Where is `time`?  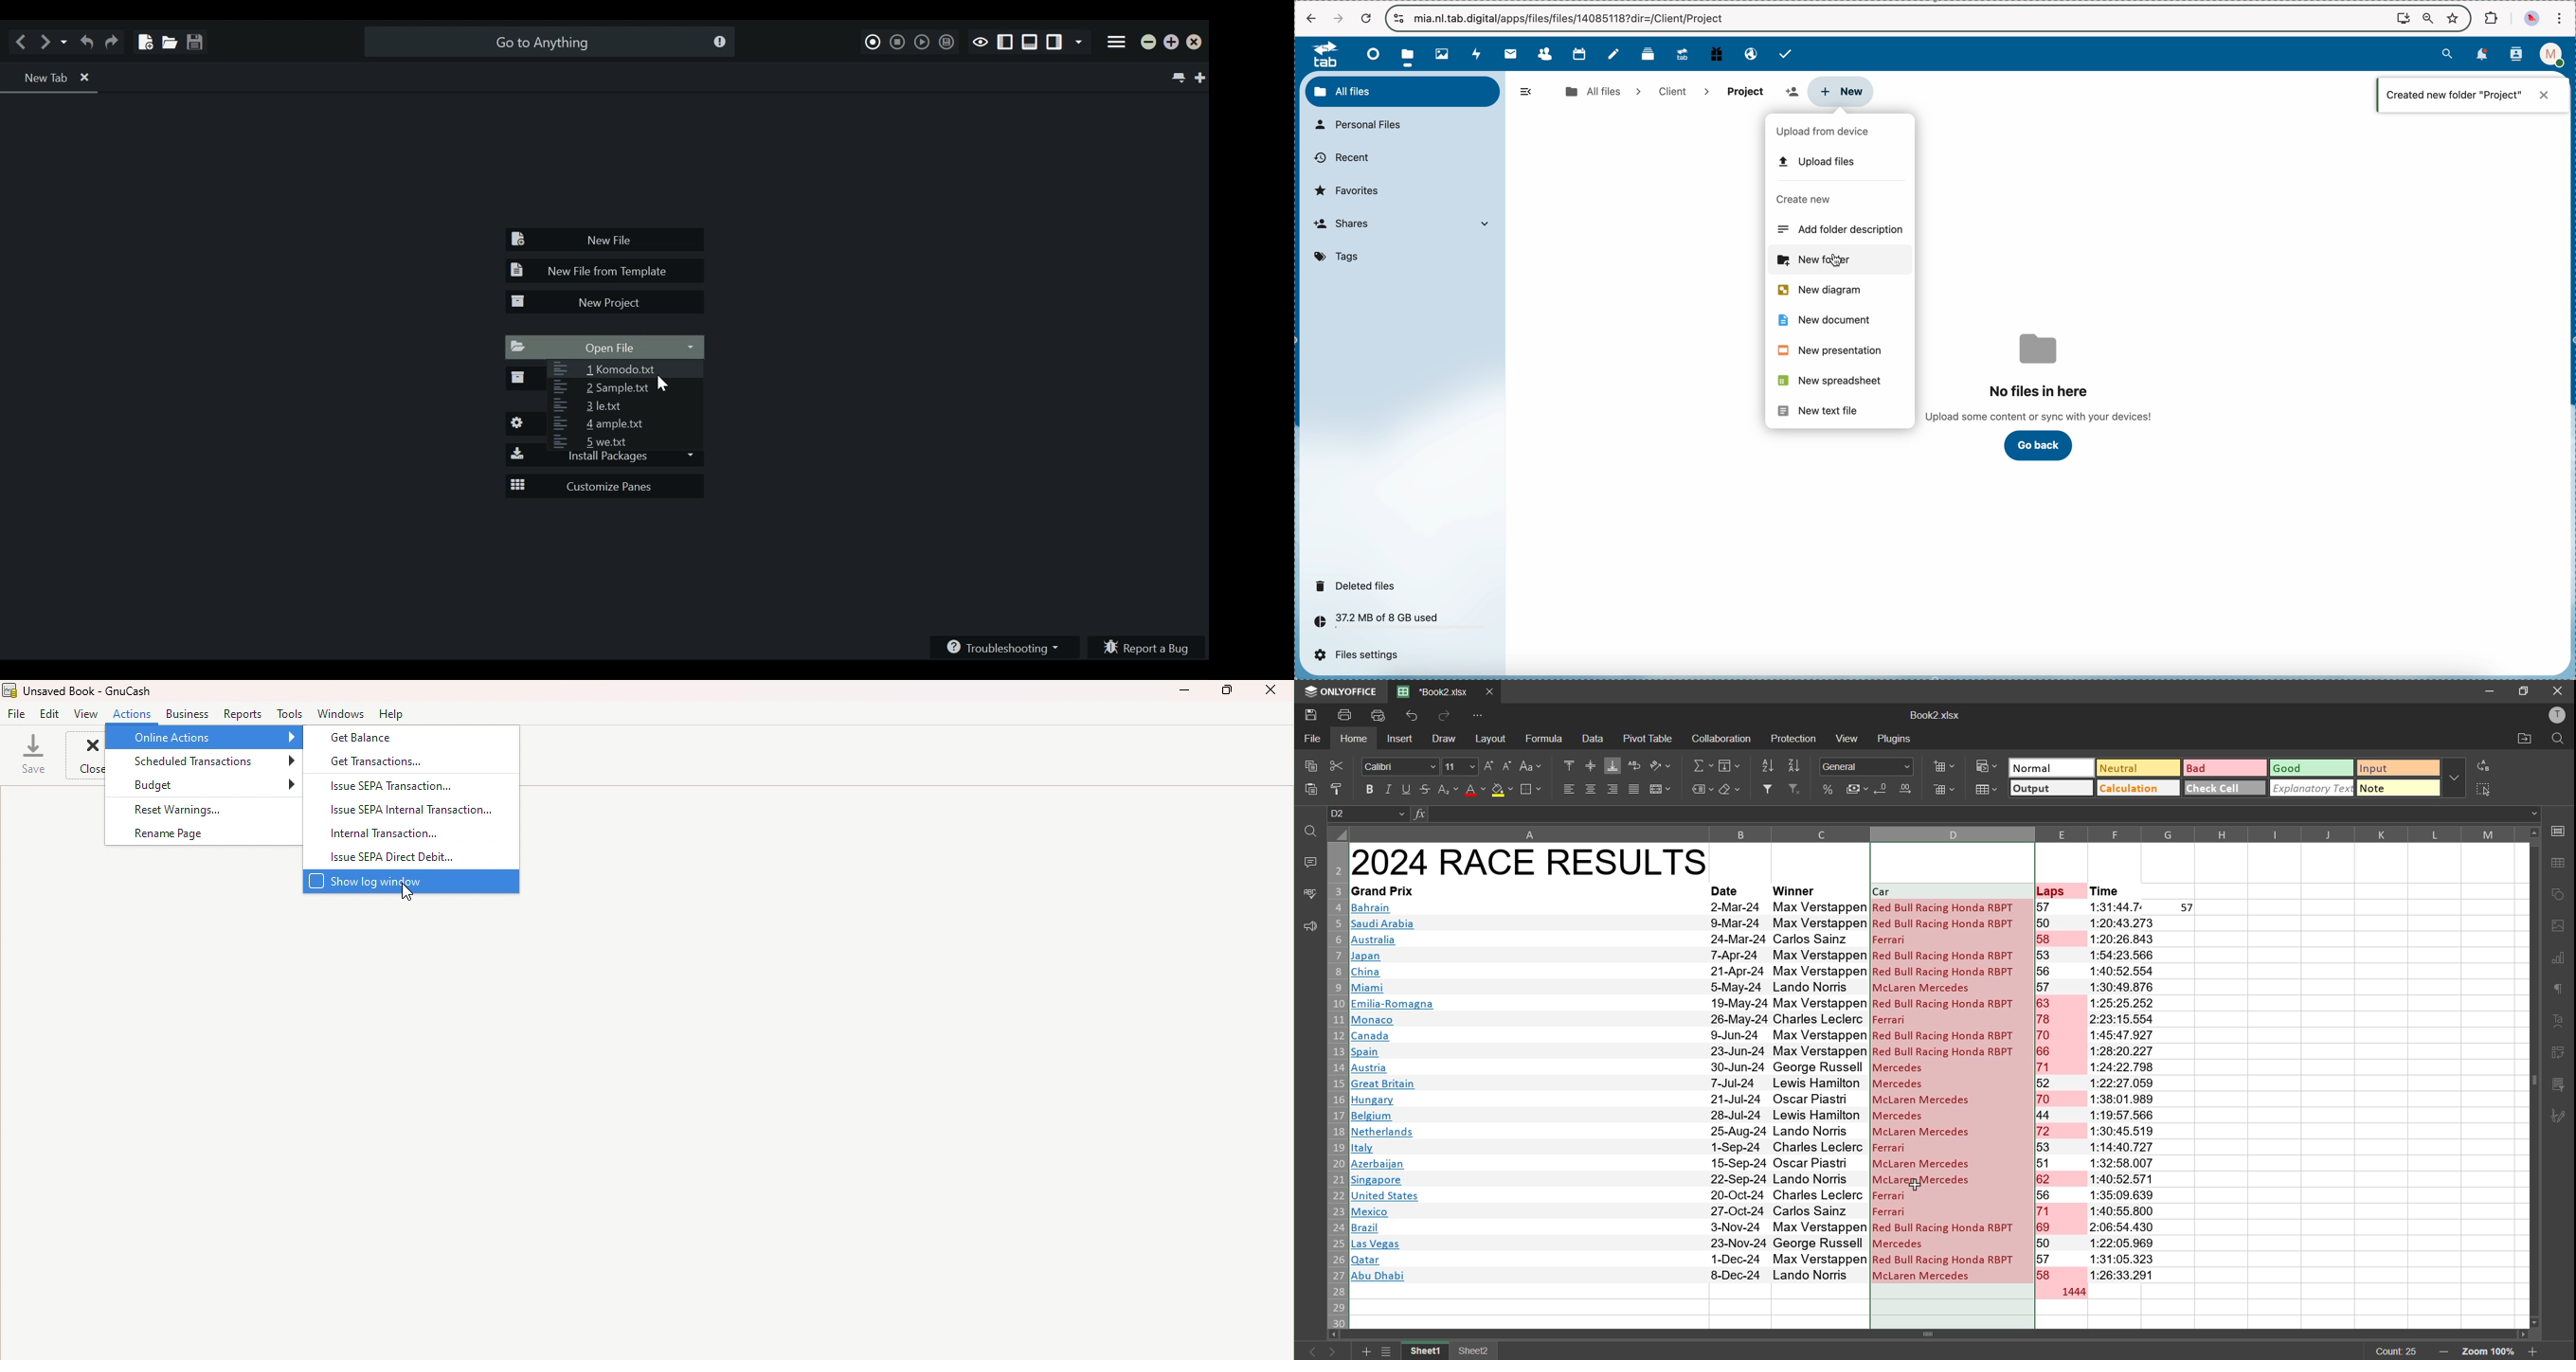 time is located at coordinates (2106, 892).